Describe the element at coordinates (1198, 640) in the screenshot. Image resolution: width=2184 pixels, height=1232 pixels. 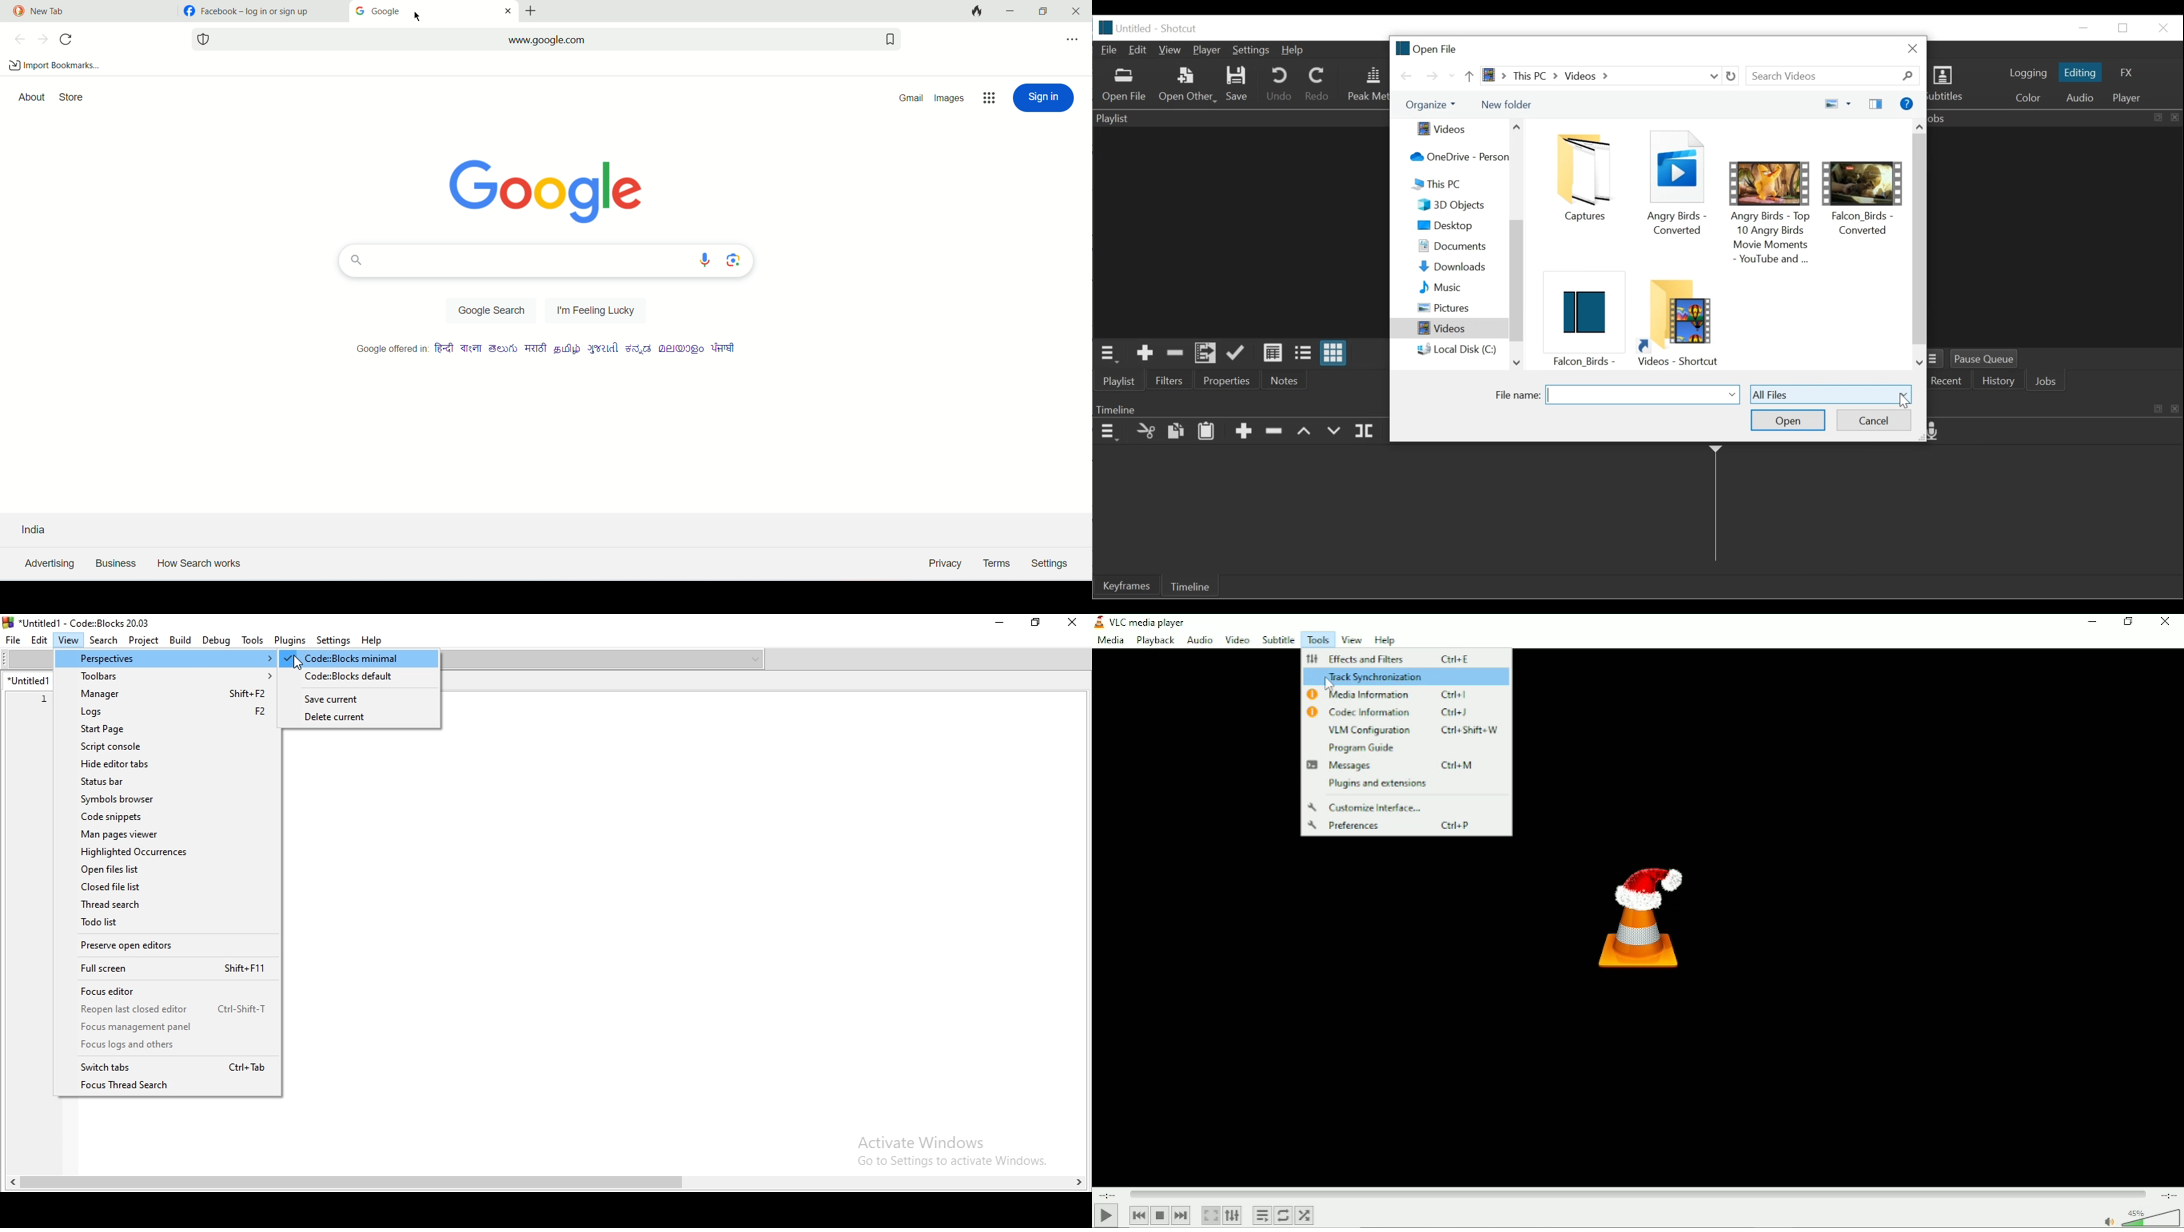
I see `Audio` at that location.